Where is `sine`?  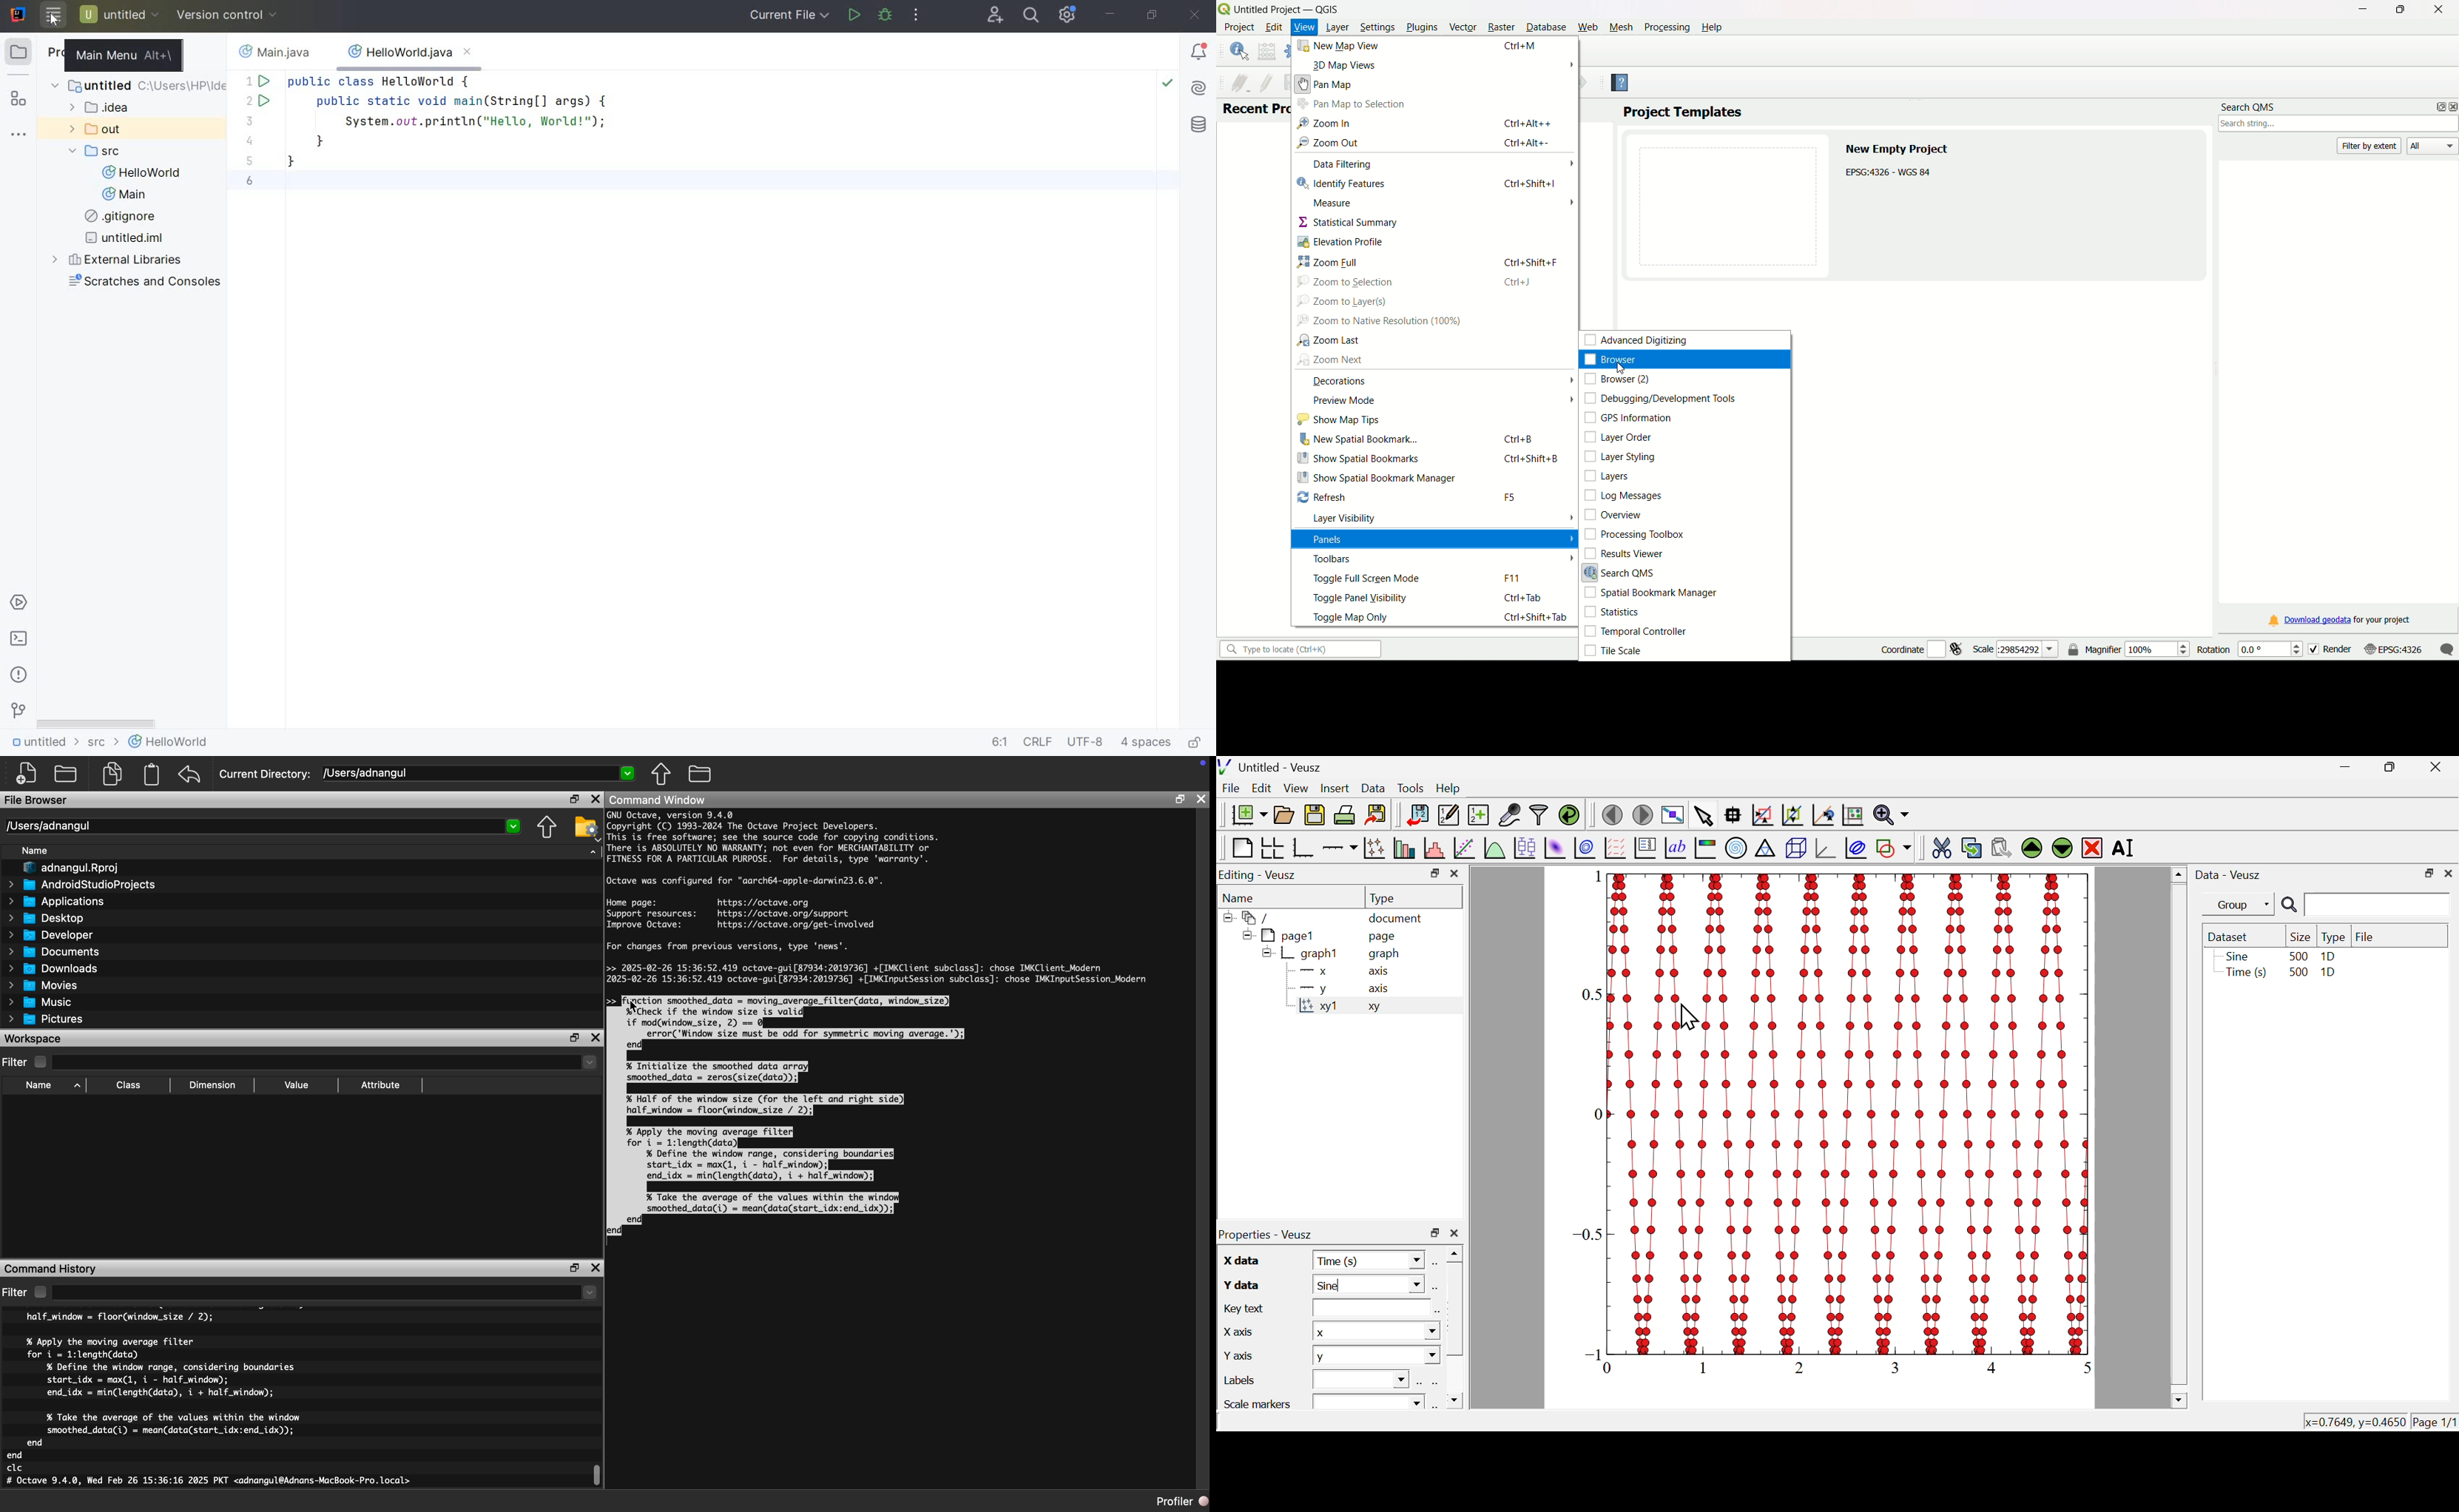
sine is located at coordinates (1368, 1287).